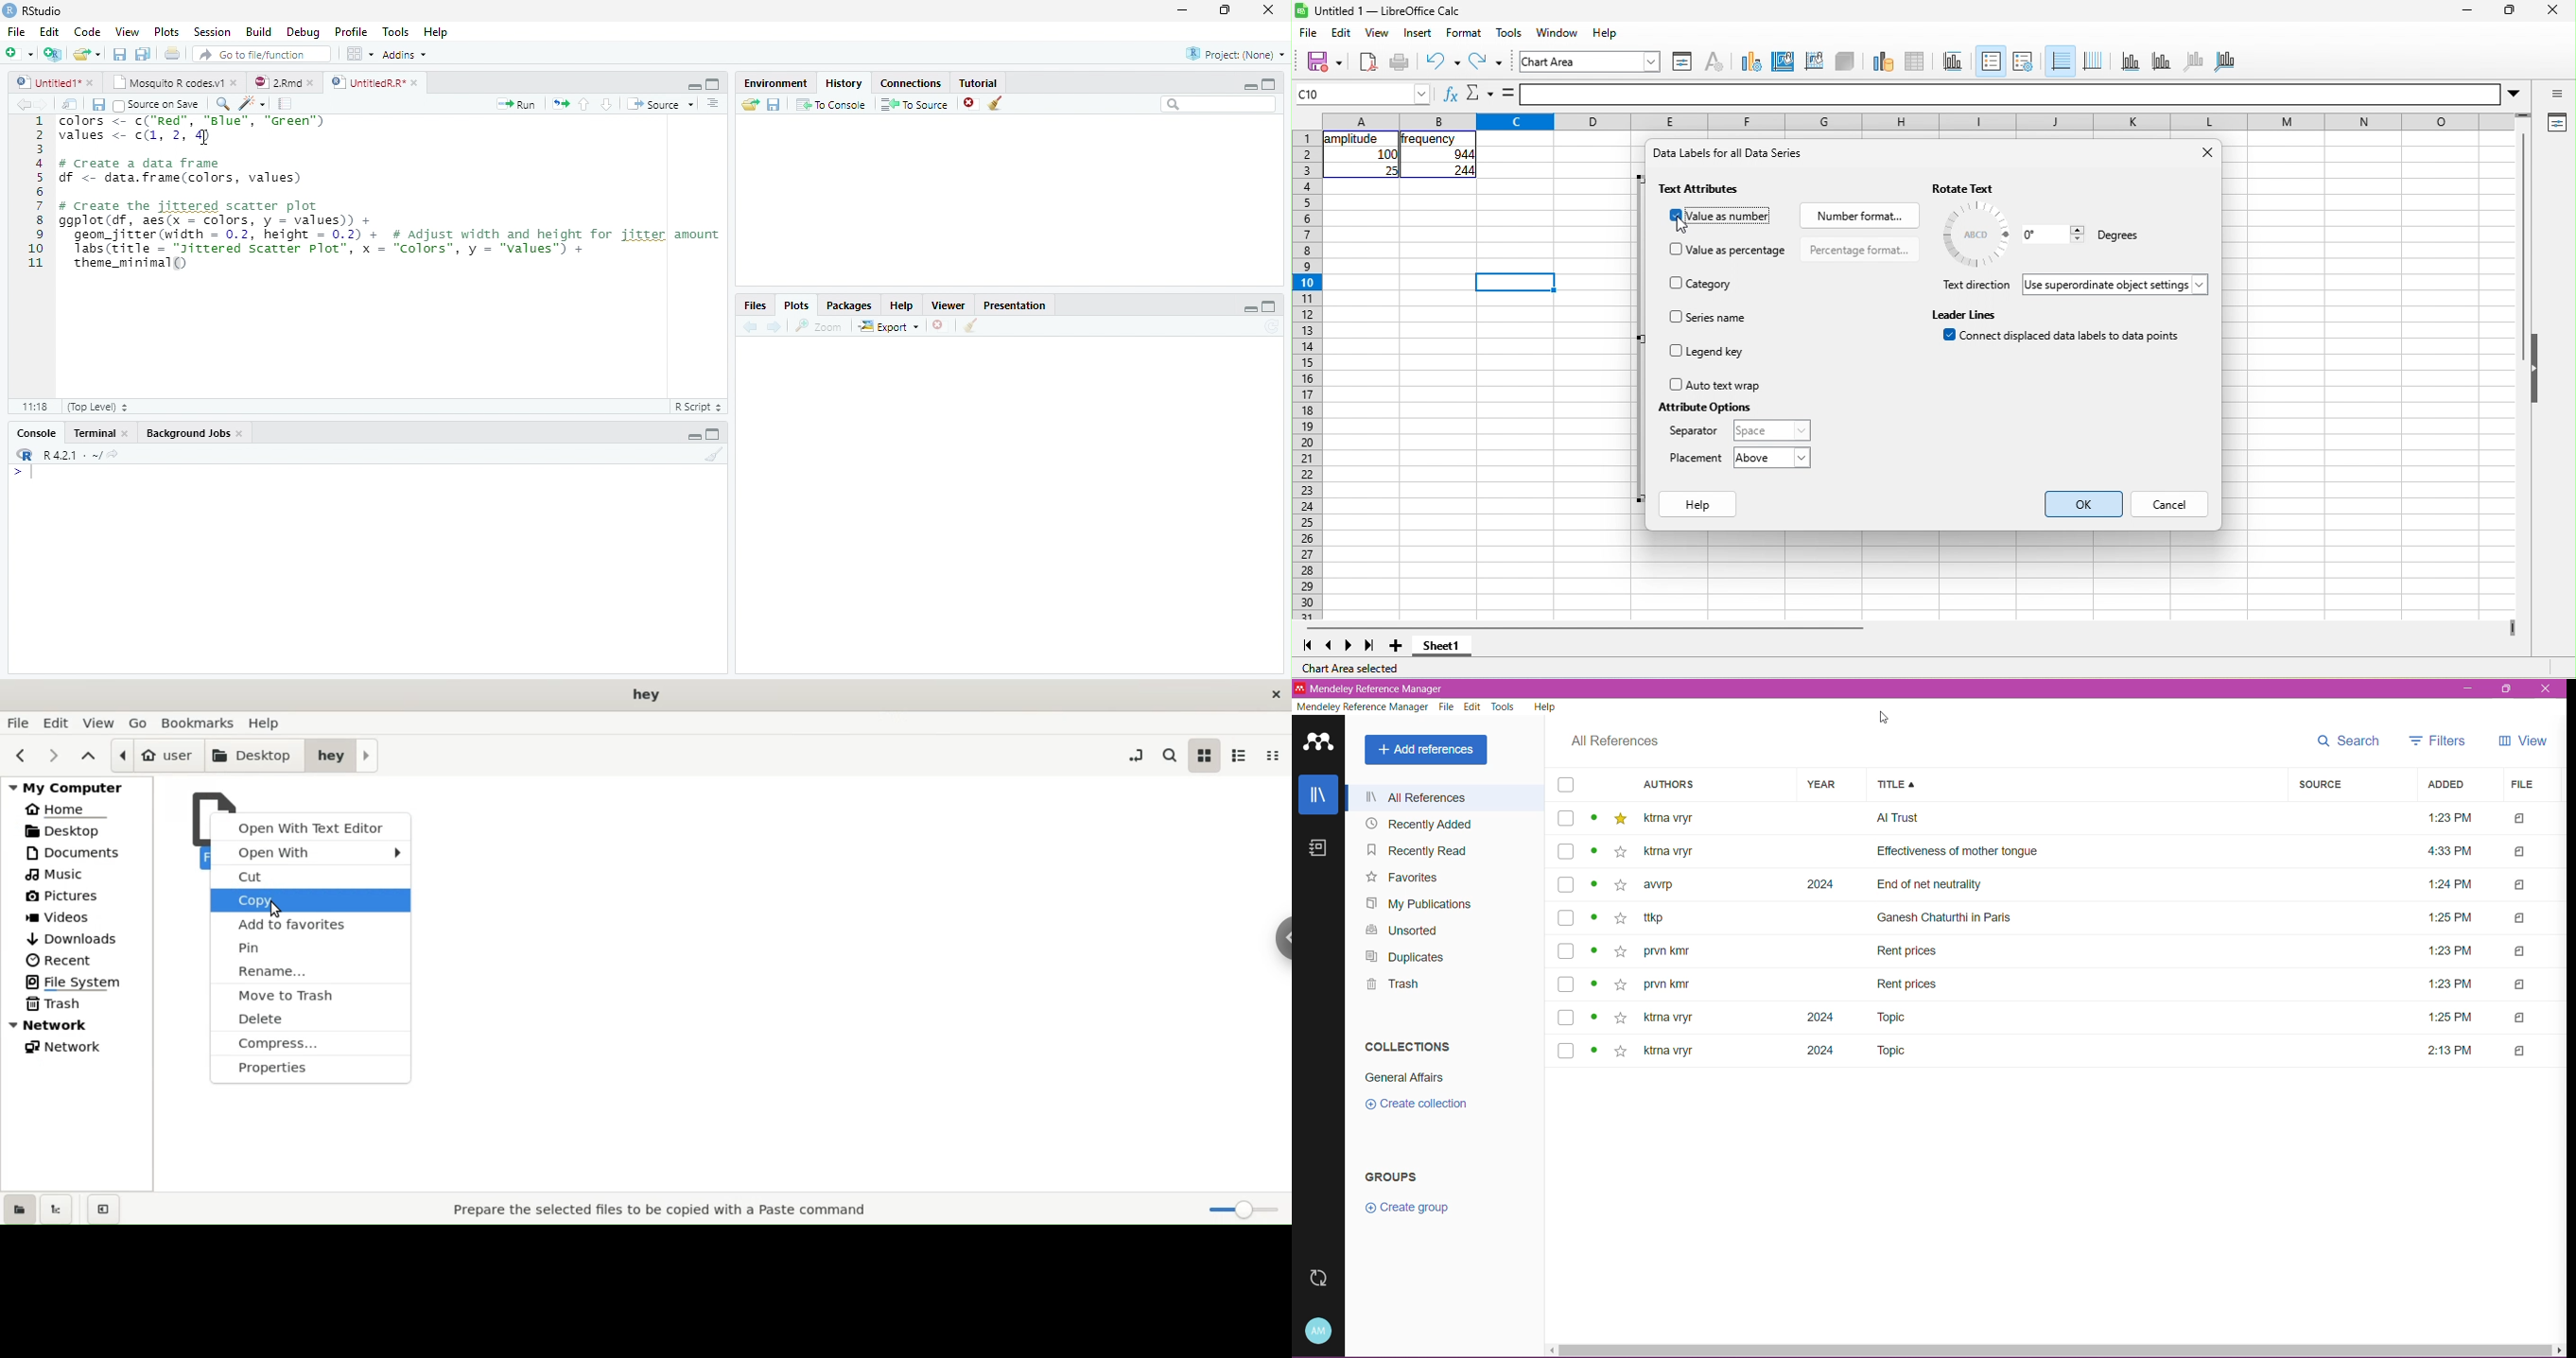 Image resolution: width=2576 pixels, height=1372 pixels. Describe the element at coordinates (1989, 61) in the screenshot. I see `legend on/off` at that location.